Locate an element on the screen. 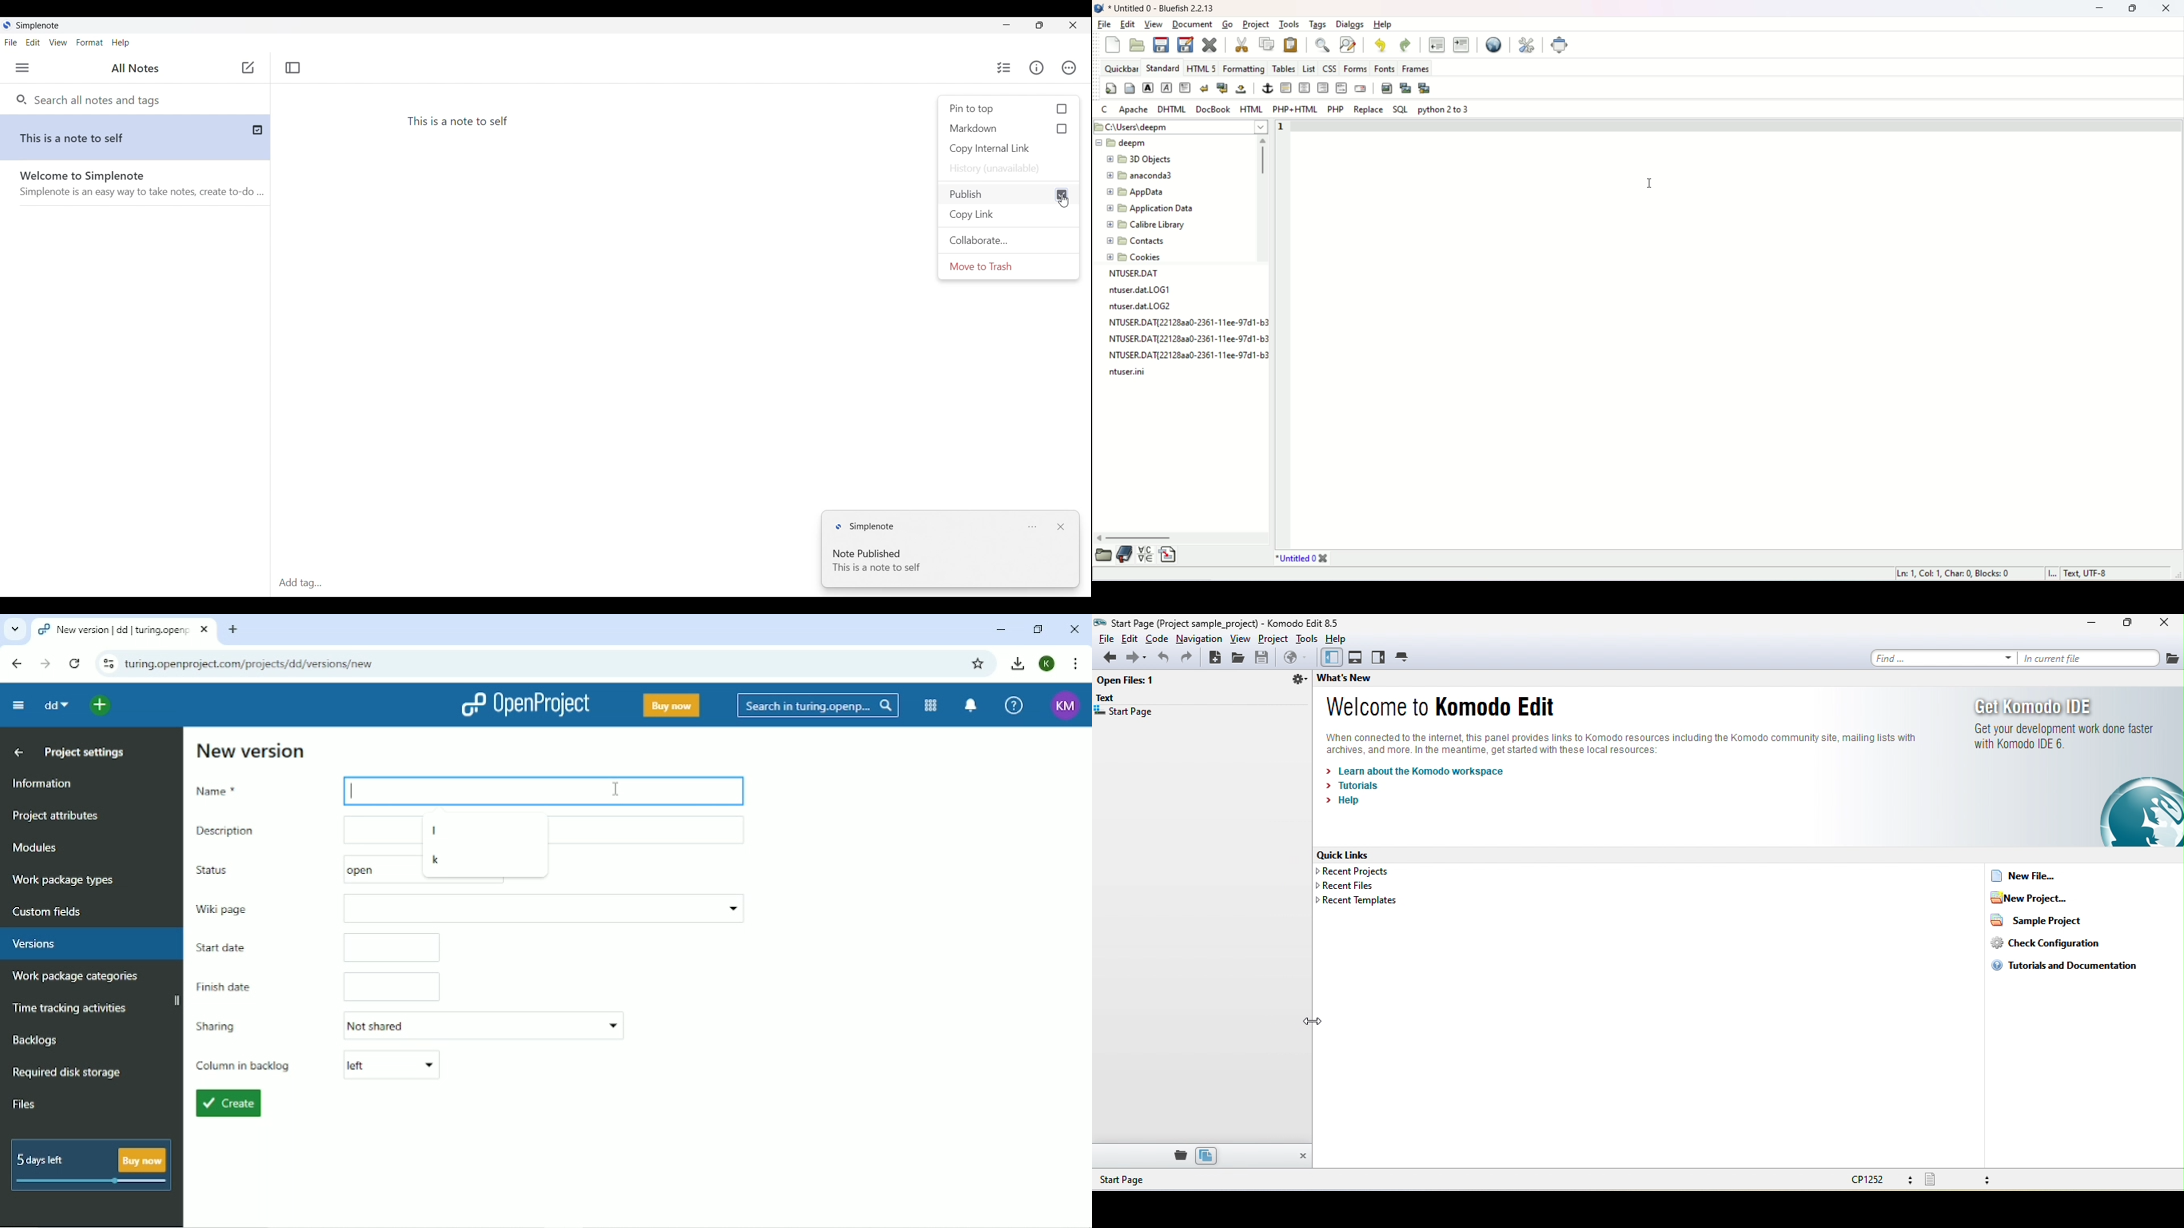  right pane is located at coordinates (1379, 658).